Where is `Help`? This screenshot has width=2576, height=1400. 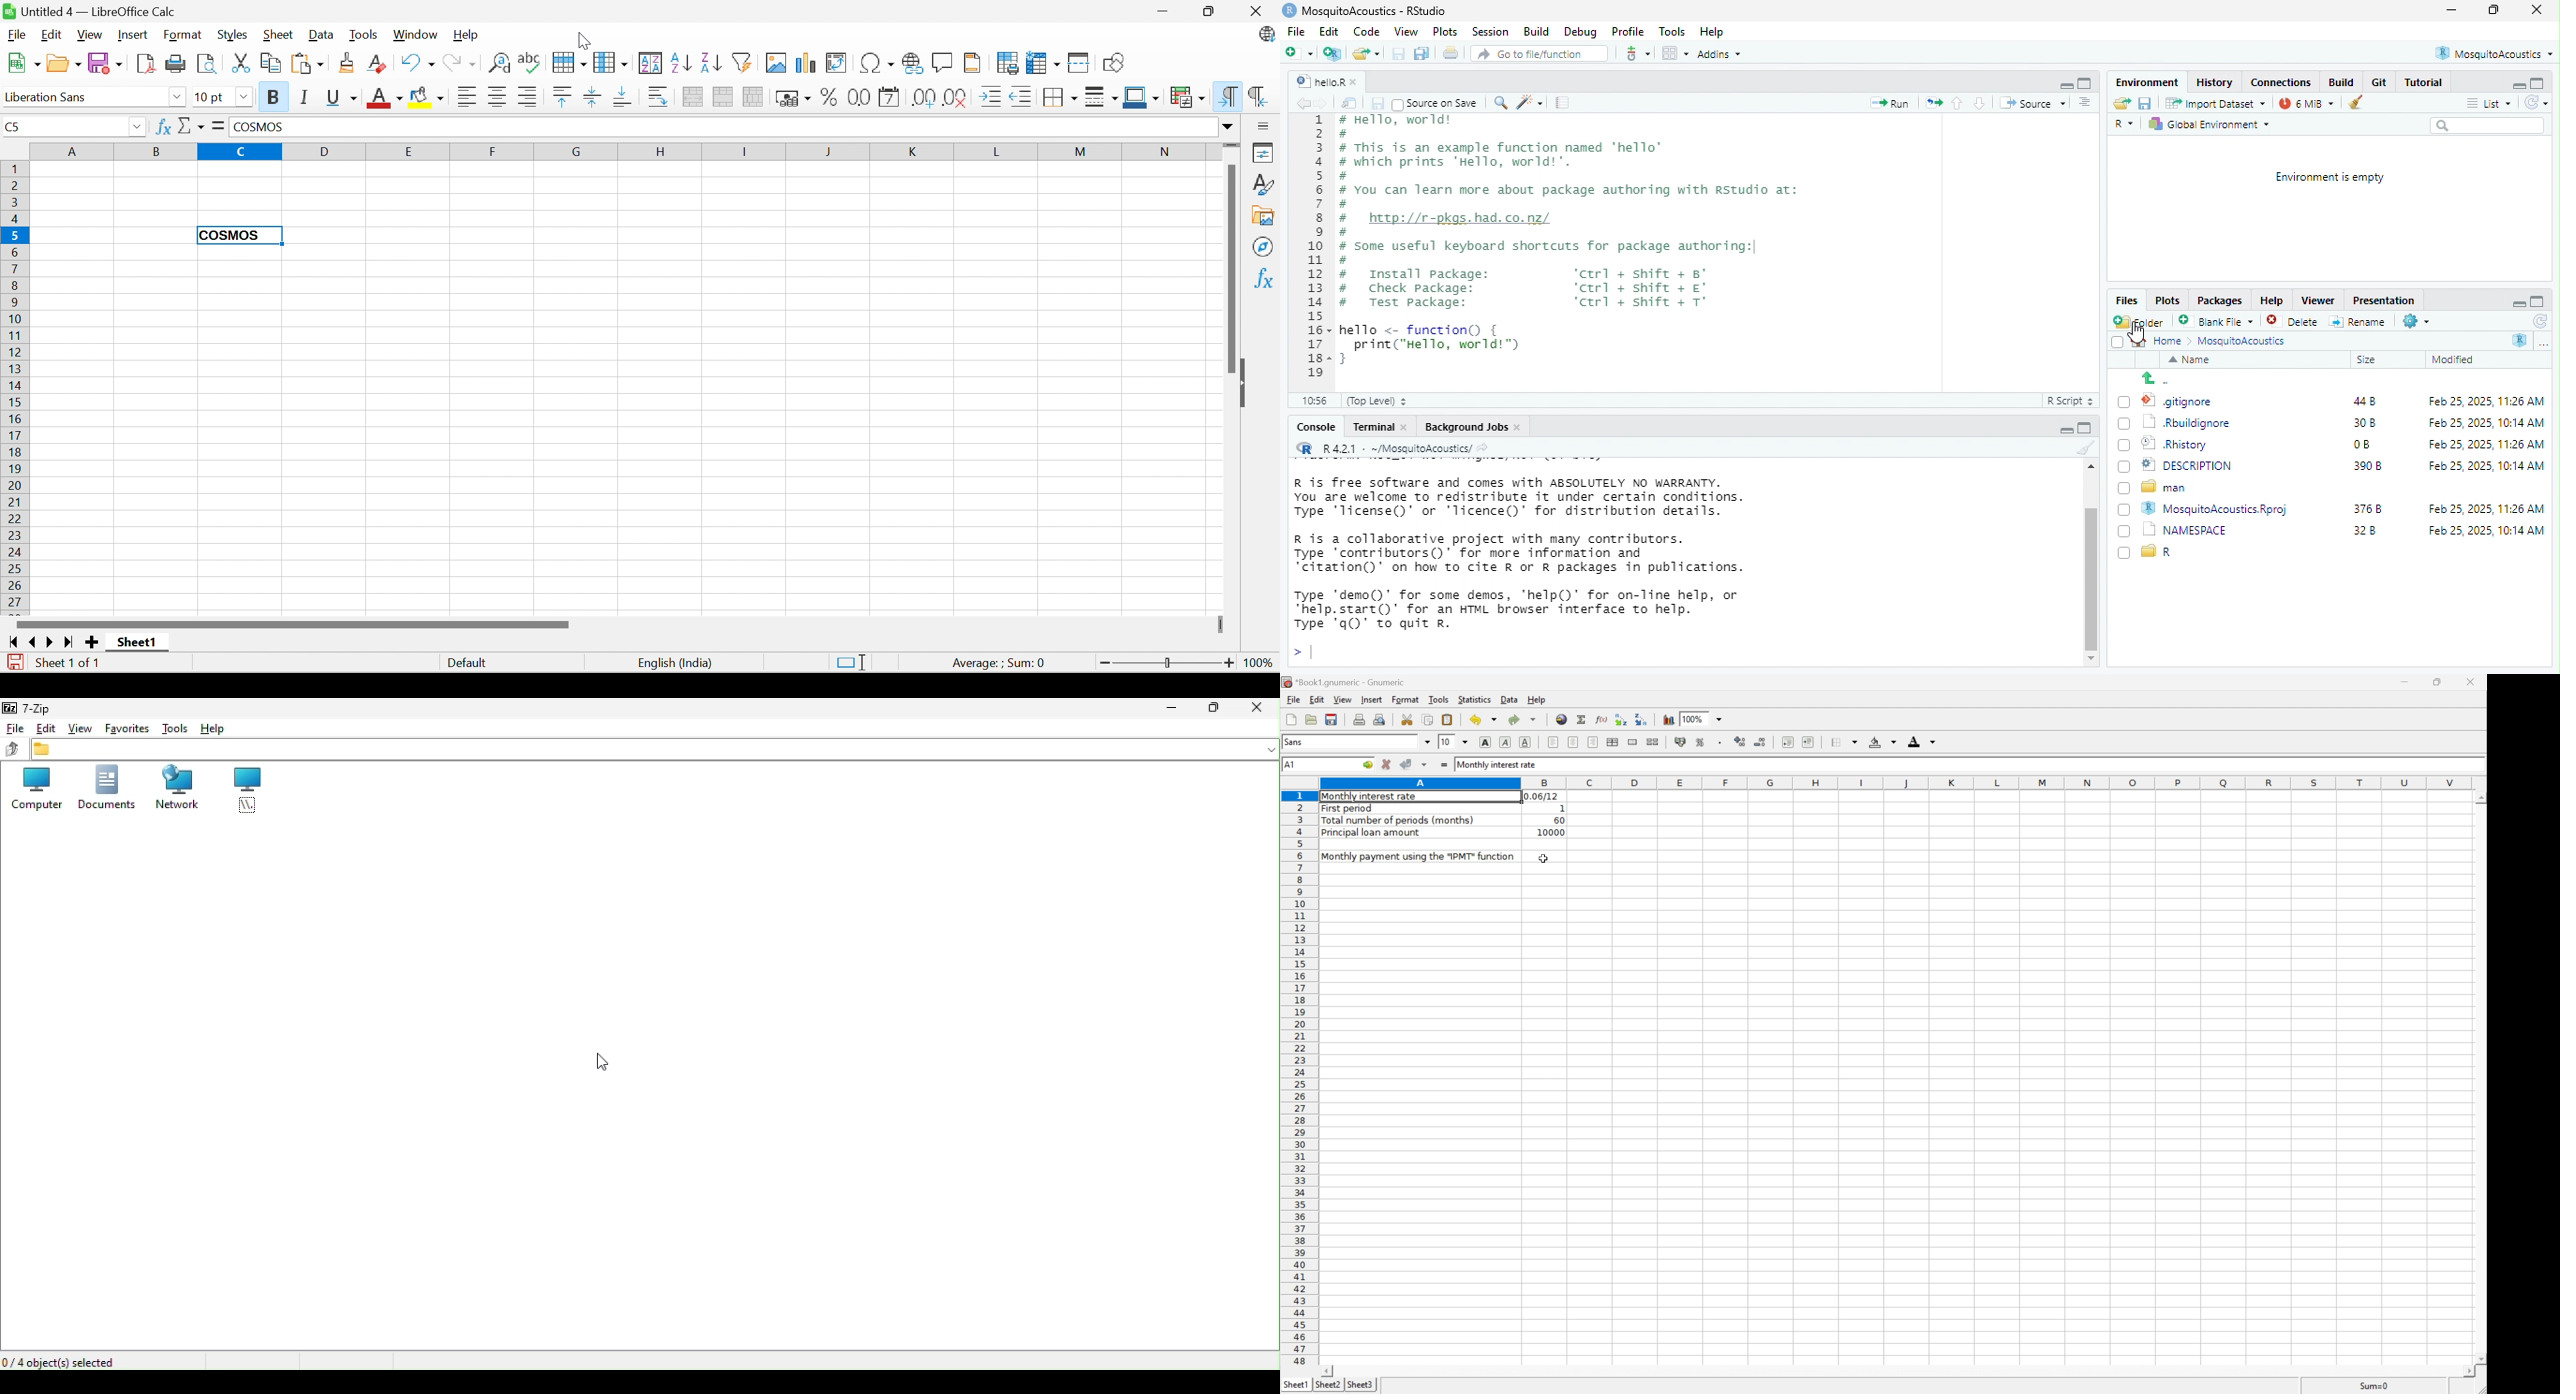 Help is located at coordinates (469, 35).